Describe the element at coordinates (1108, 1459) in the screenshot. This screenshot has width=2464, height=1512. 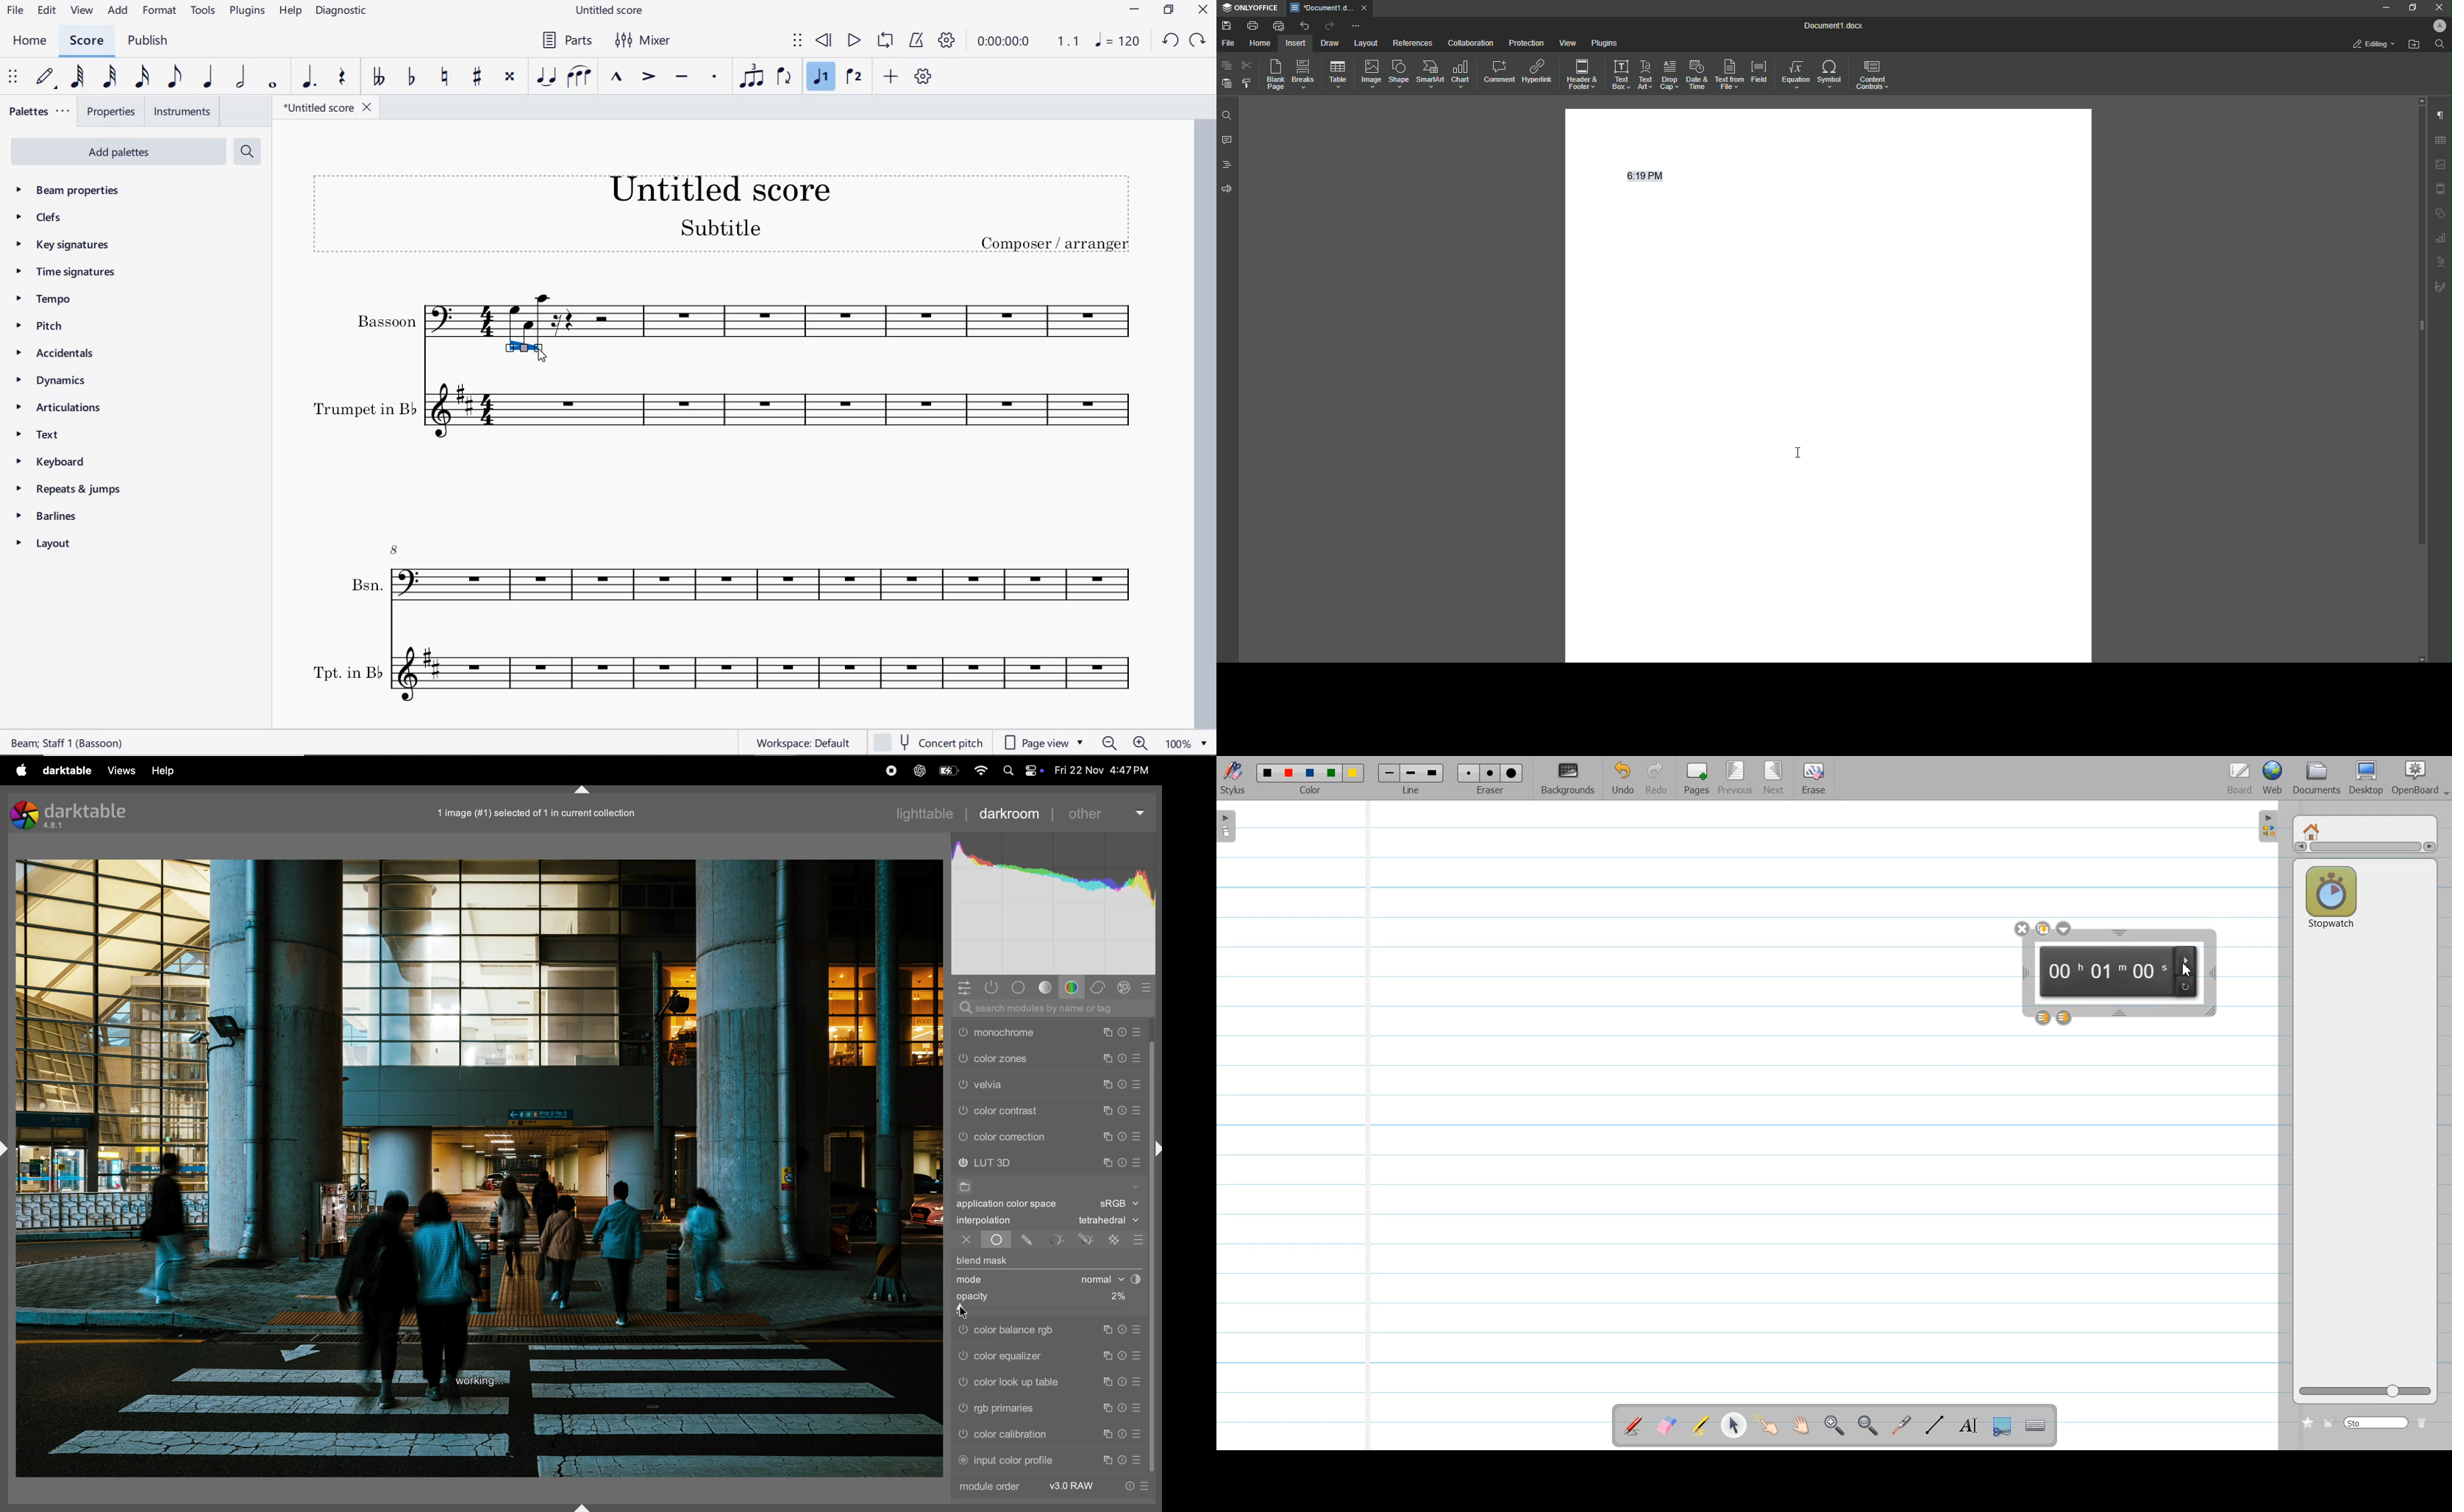
I see `multiple instance actions` at that location.